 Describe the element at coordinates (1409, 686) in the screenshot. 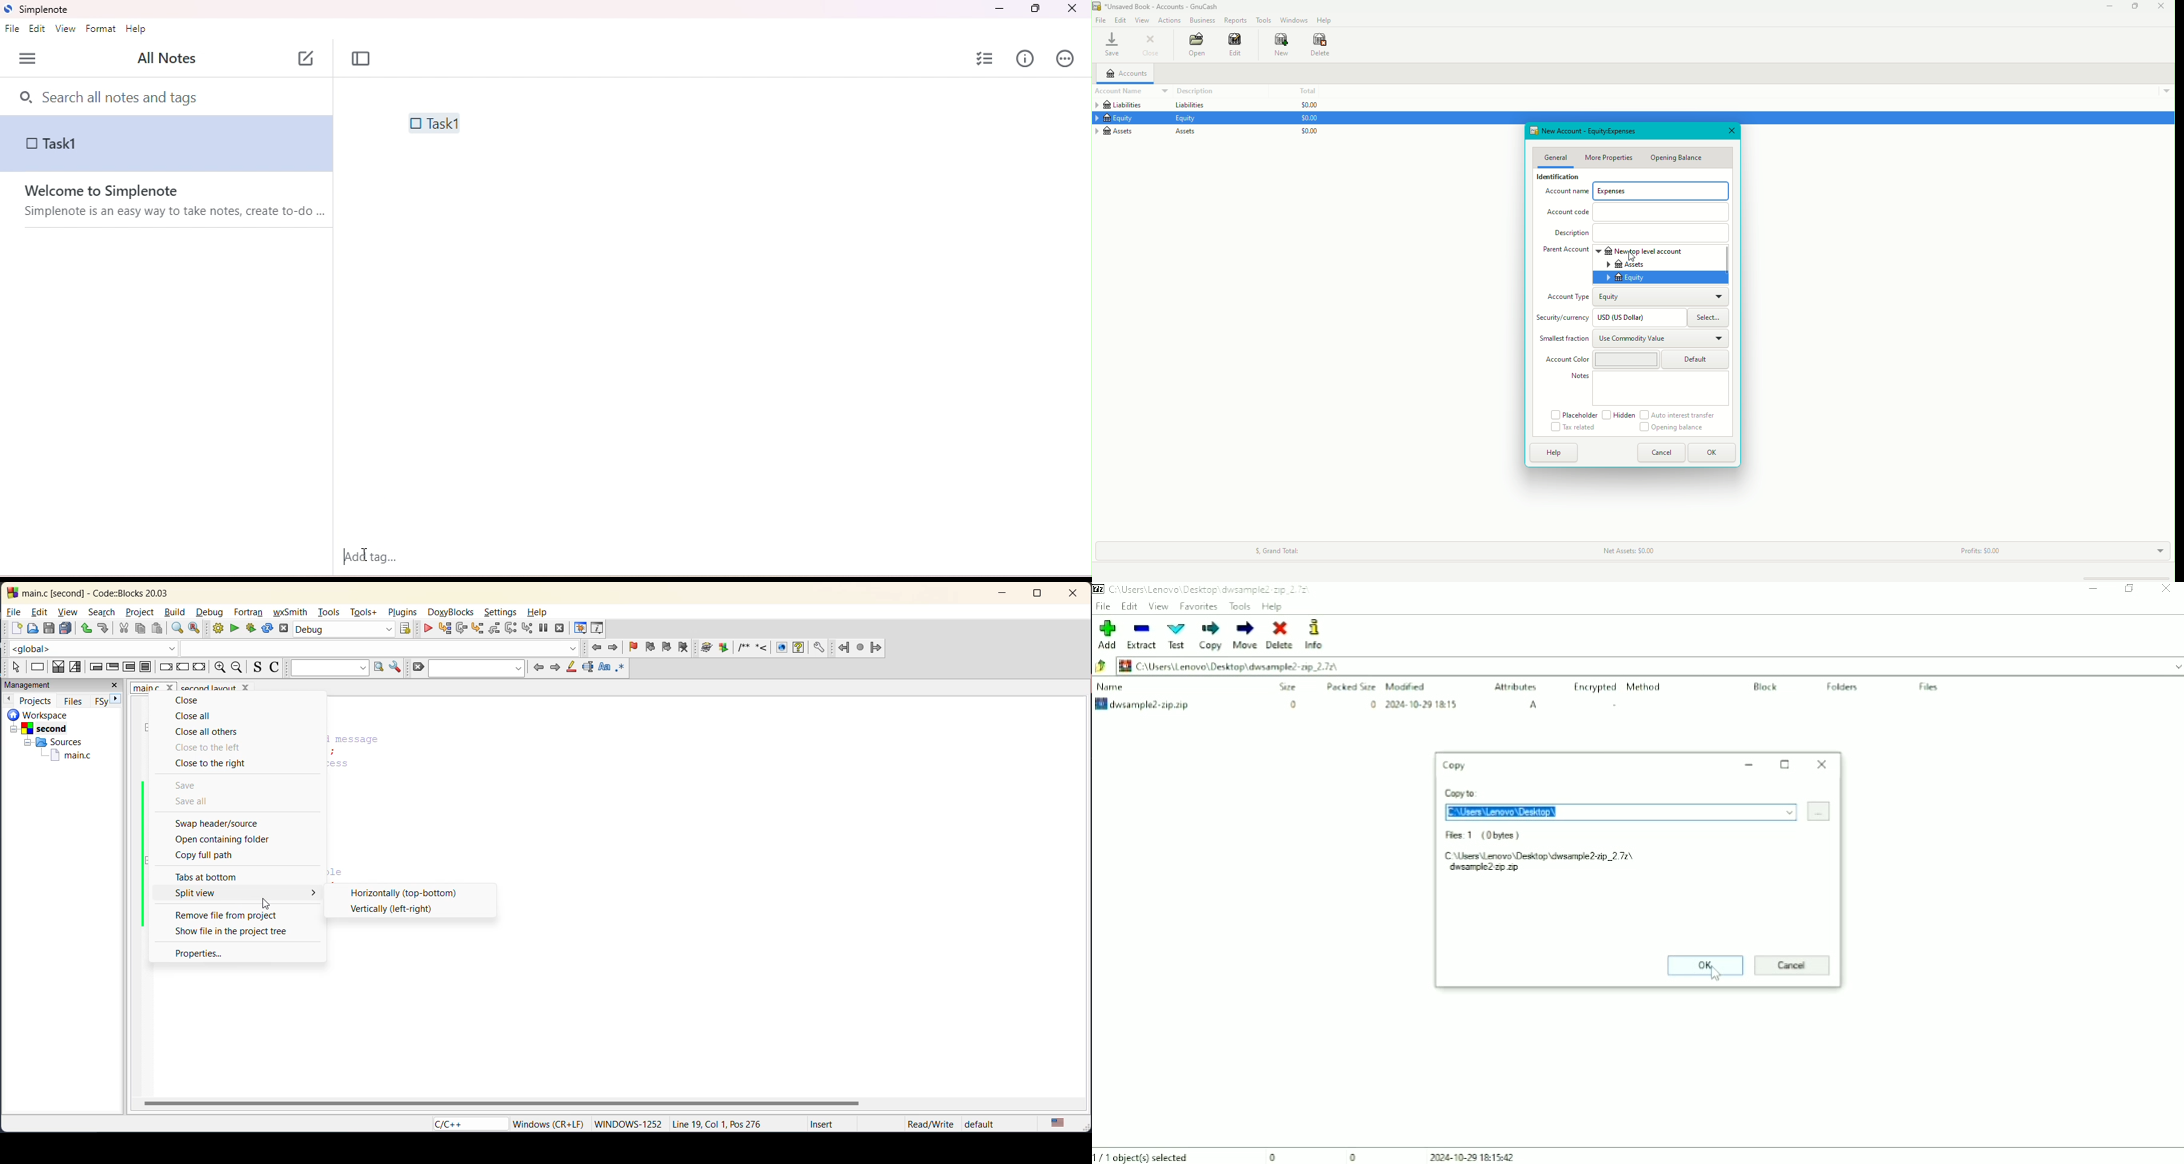

I see `Modified` at that location.